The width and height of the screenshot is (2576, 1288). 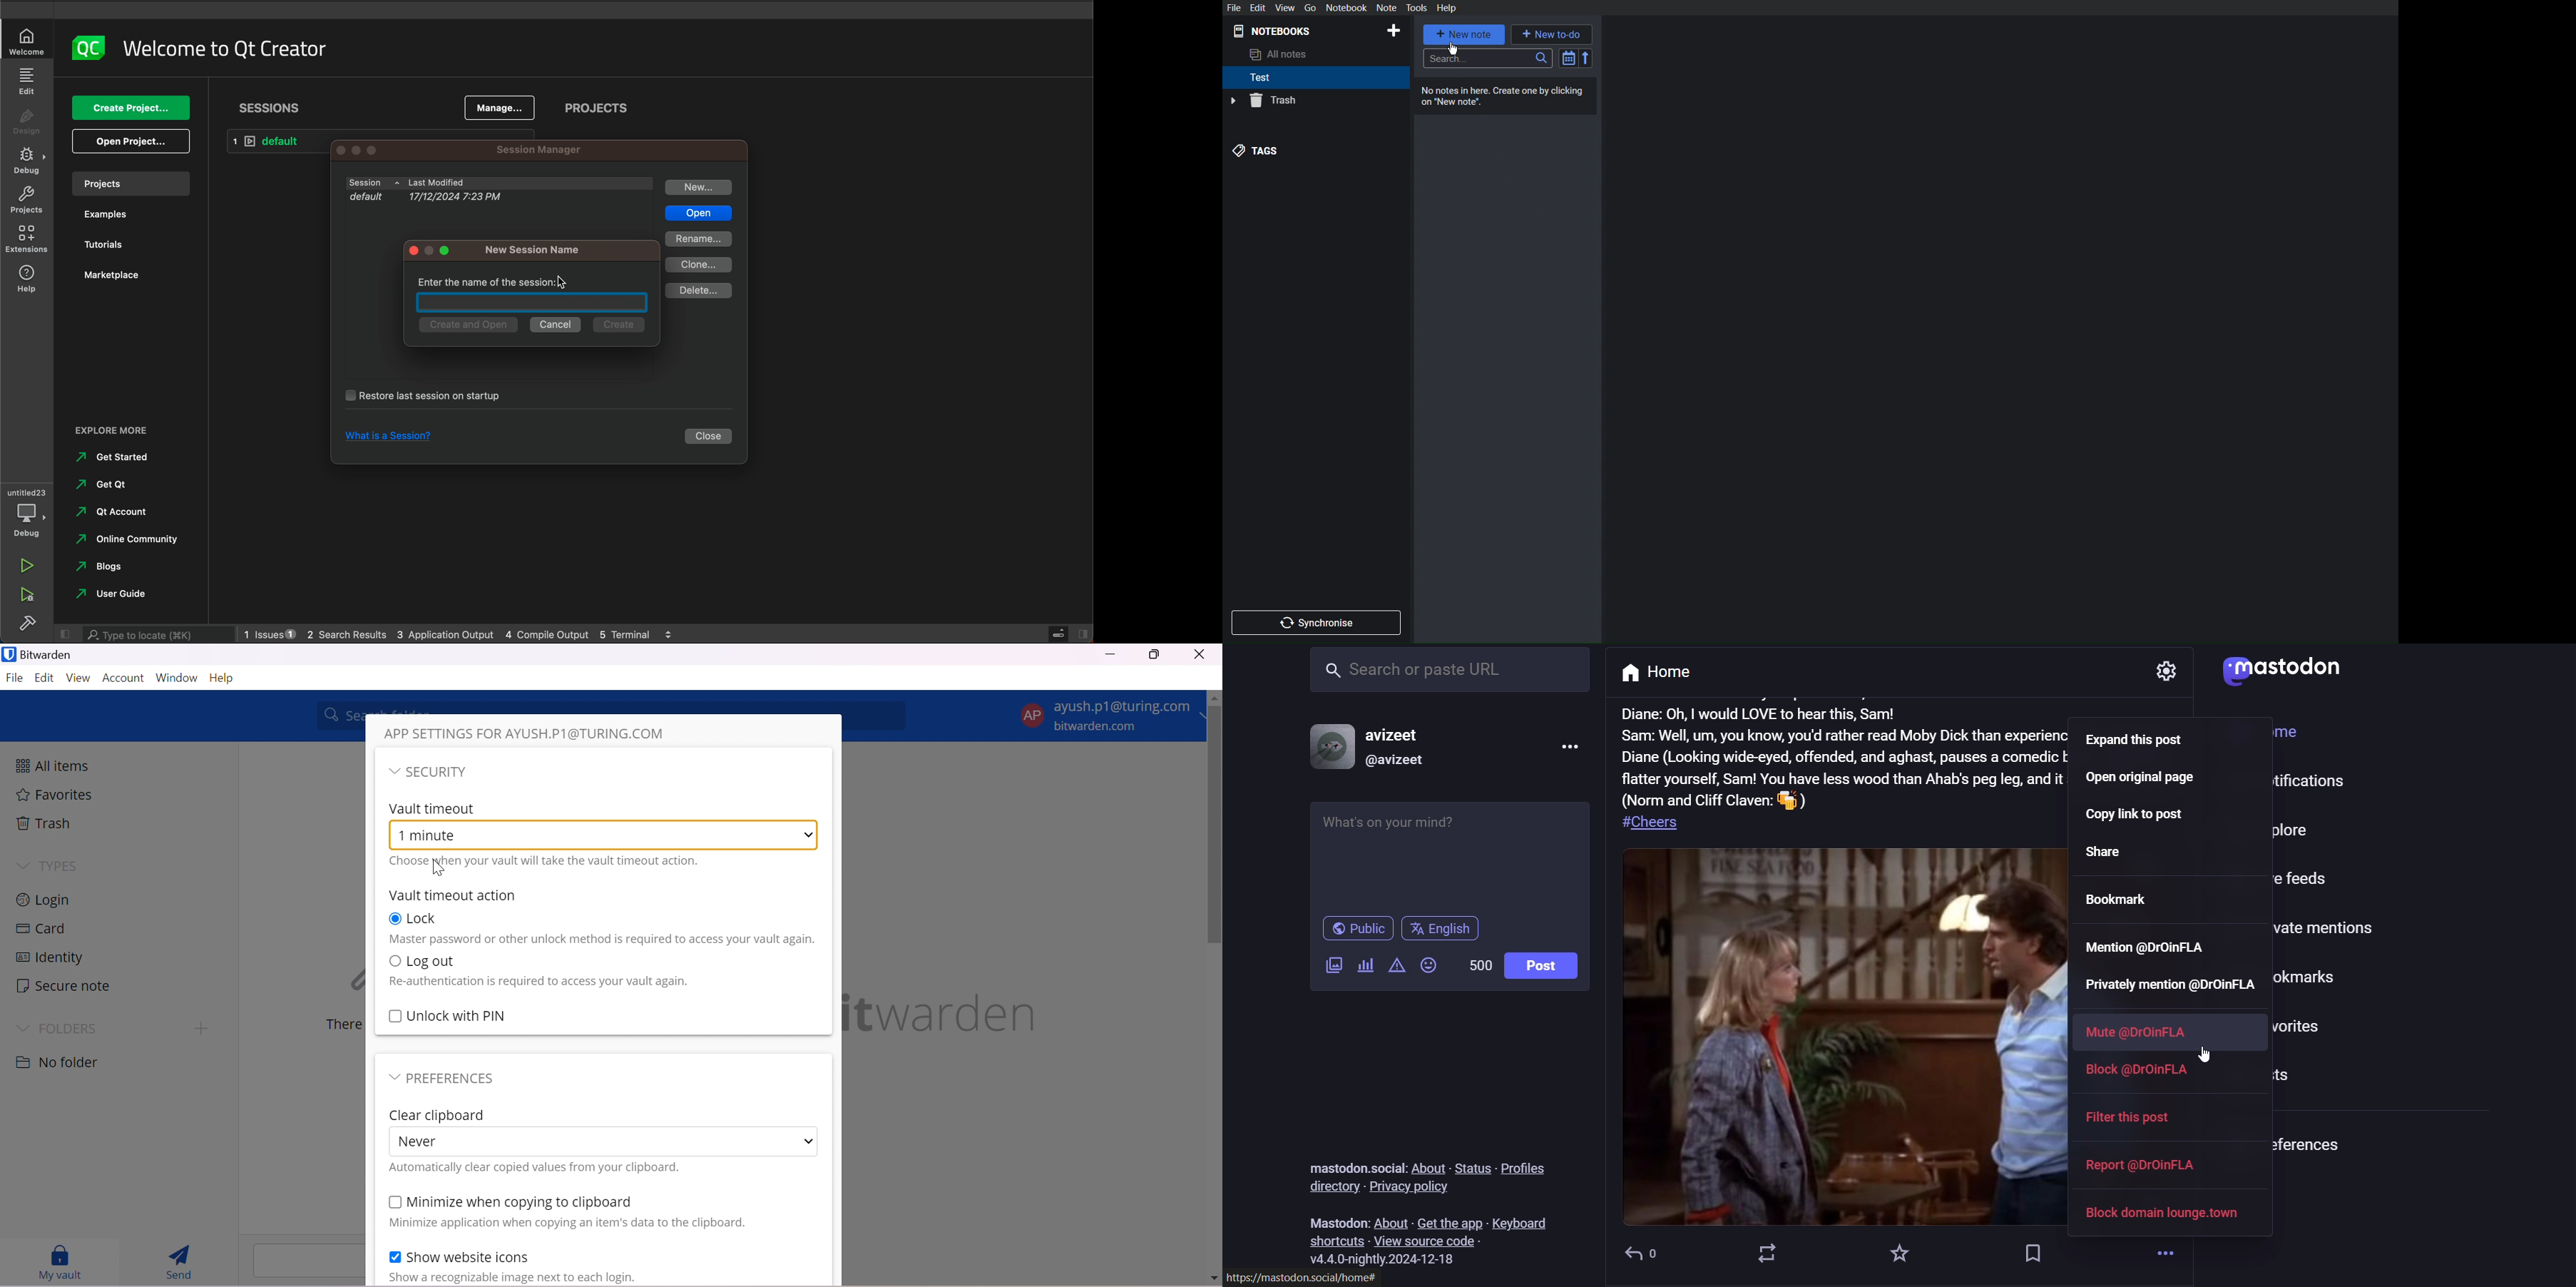 I want to click on block user, so click(x=2148, y=1073).